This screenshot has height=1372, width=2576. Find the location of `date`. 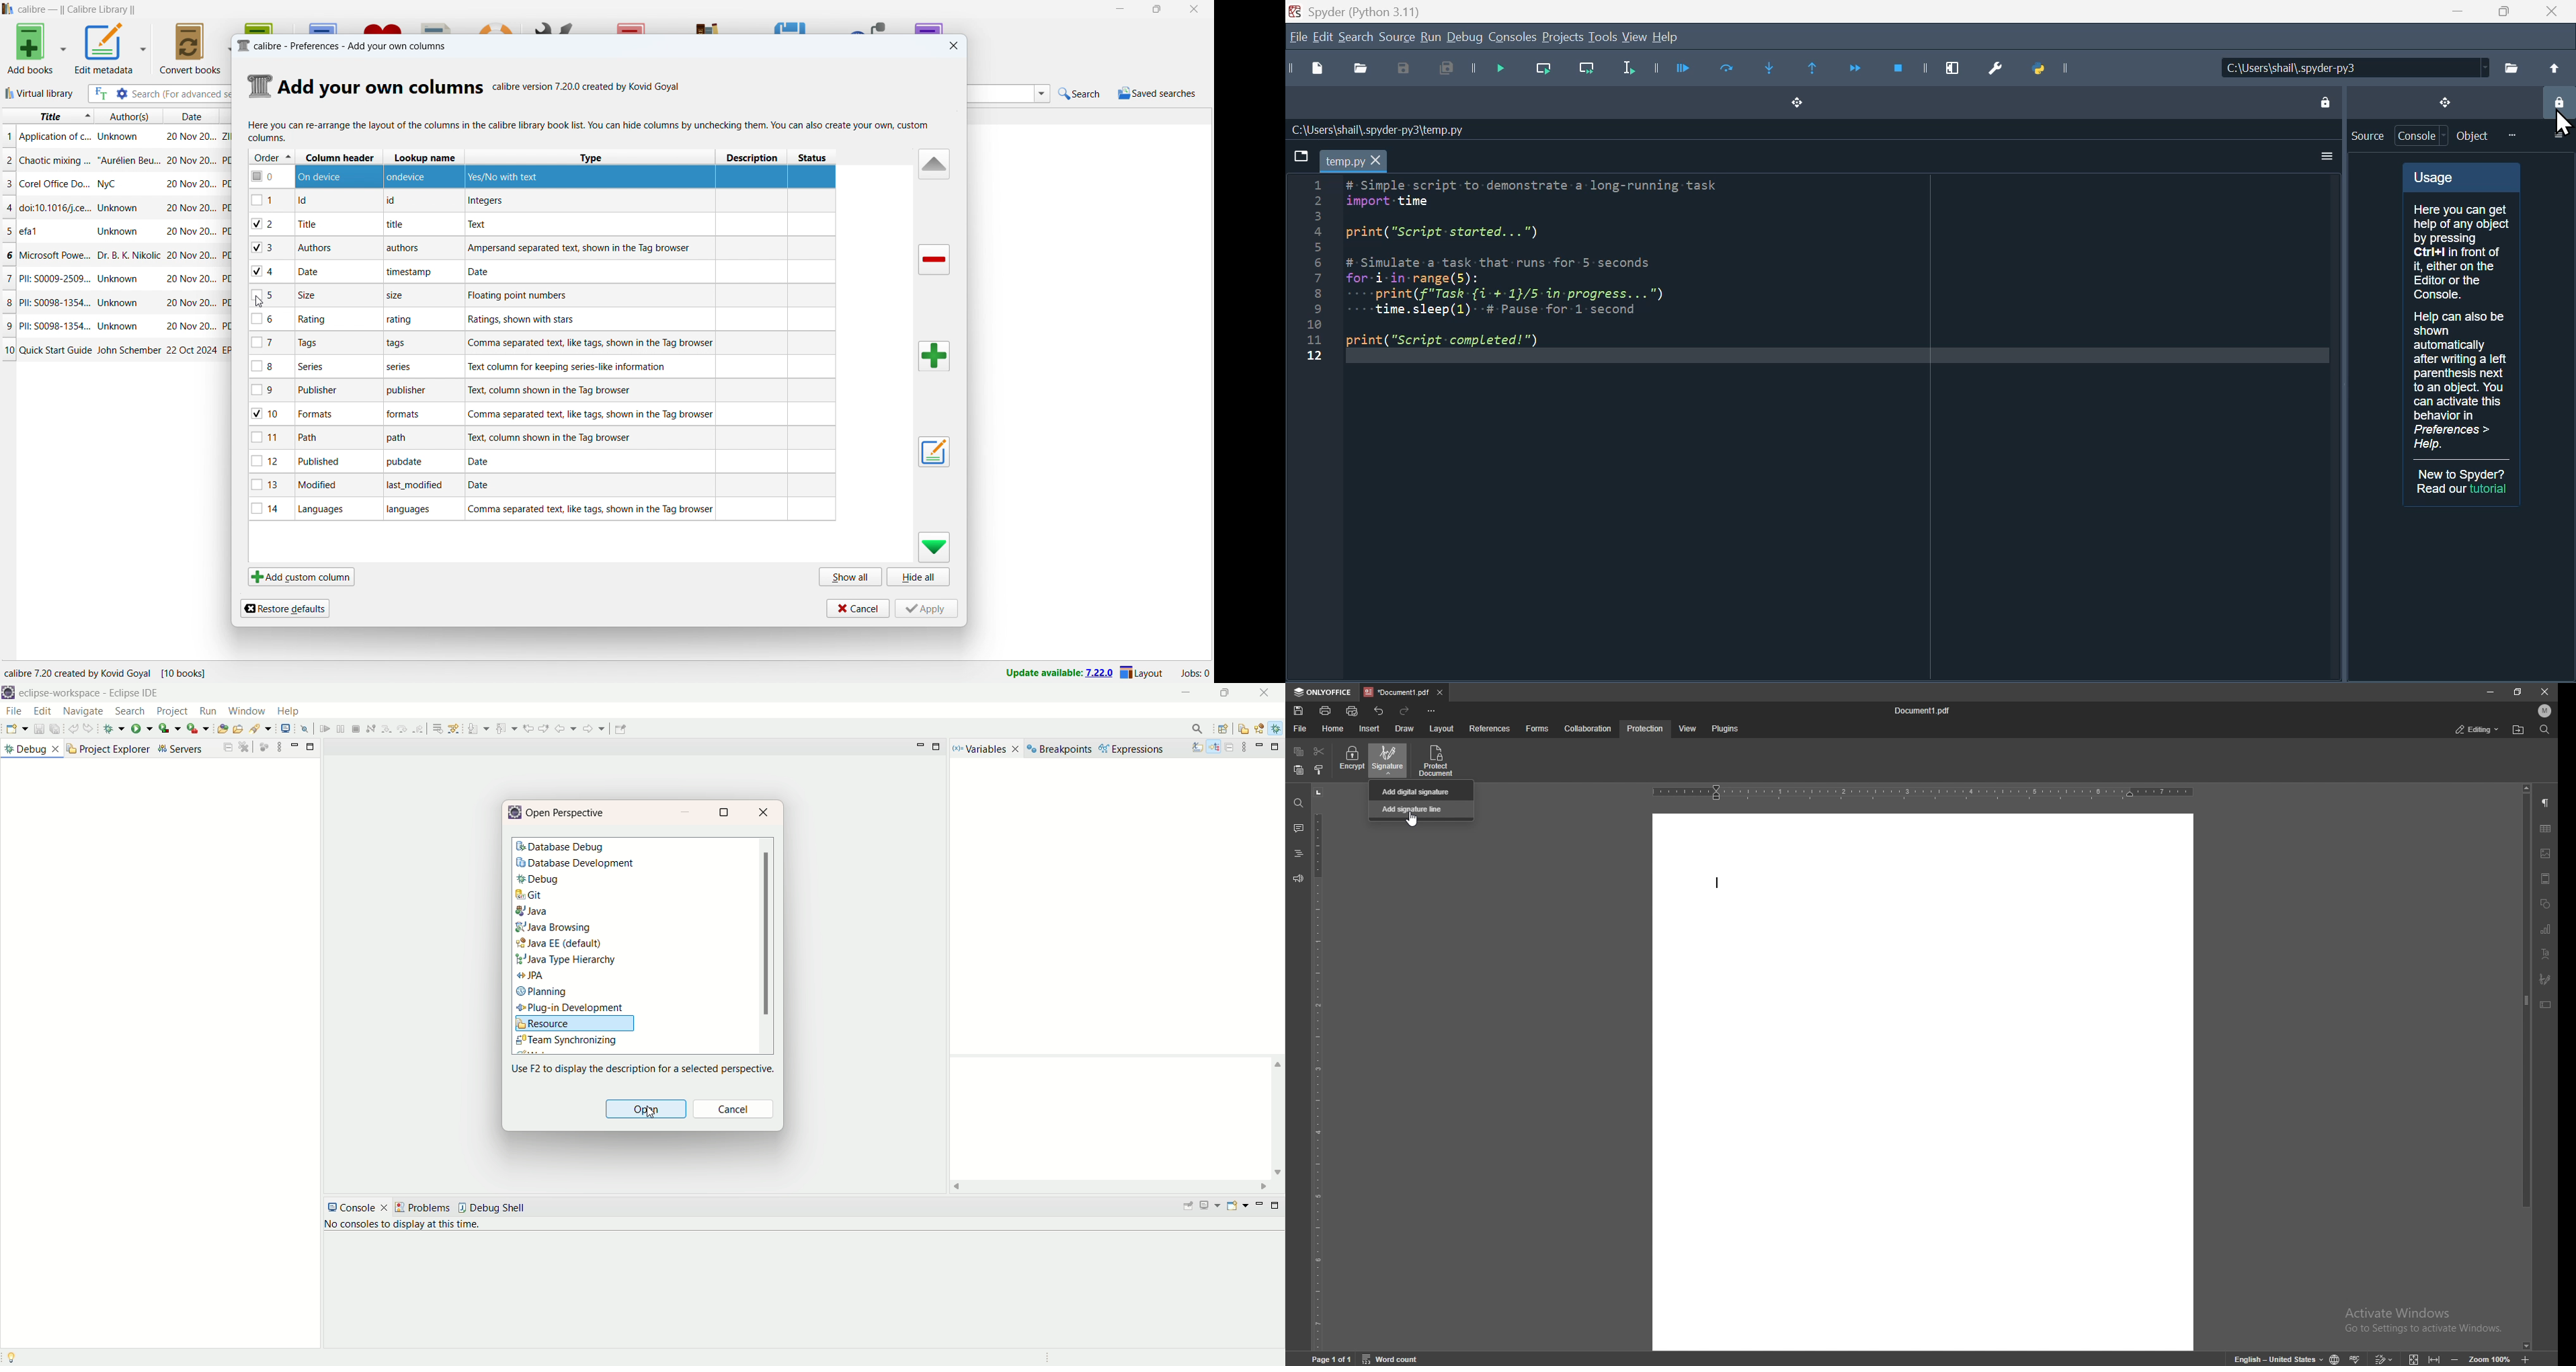

date is located at coordinates (190, 231).